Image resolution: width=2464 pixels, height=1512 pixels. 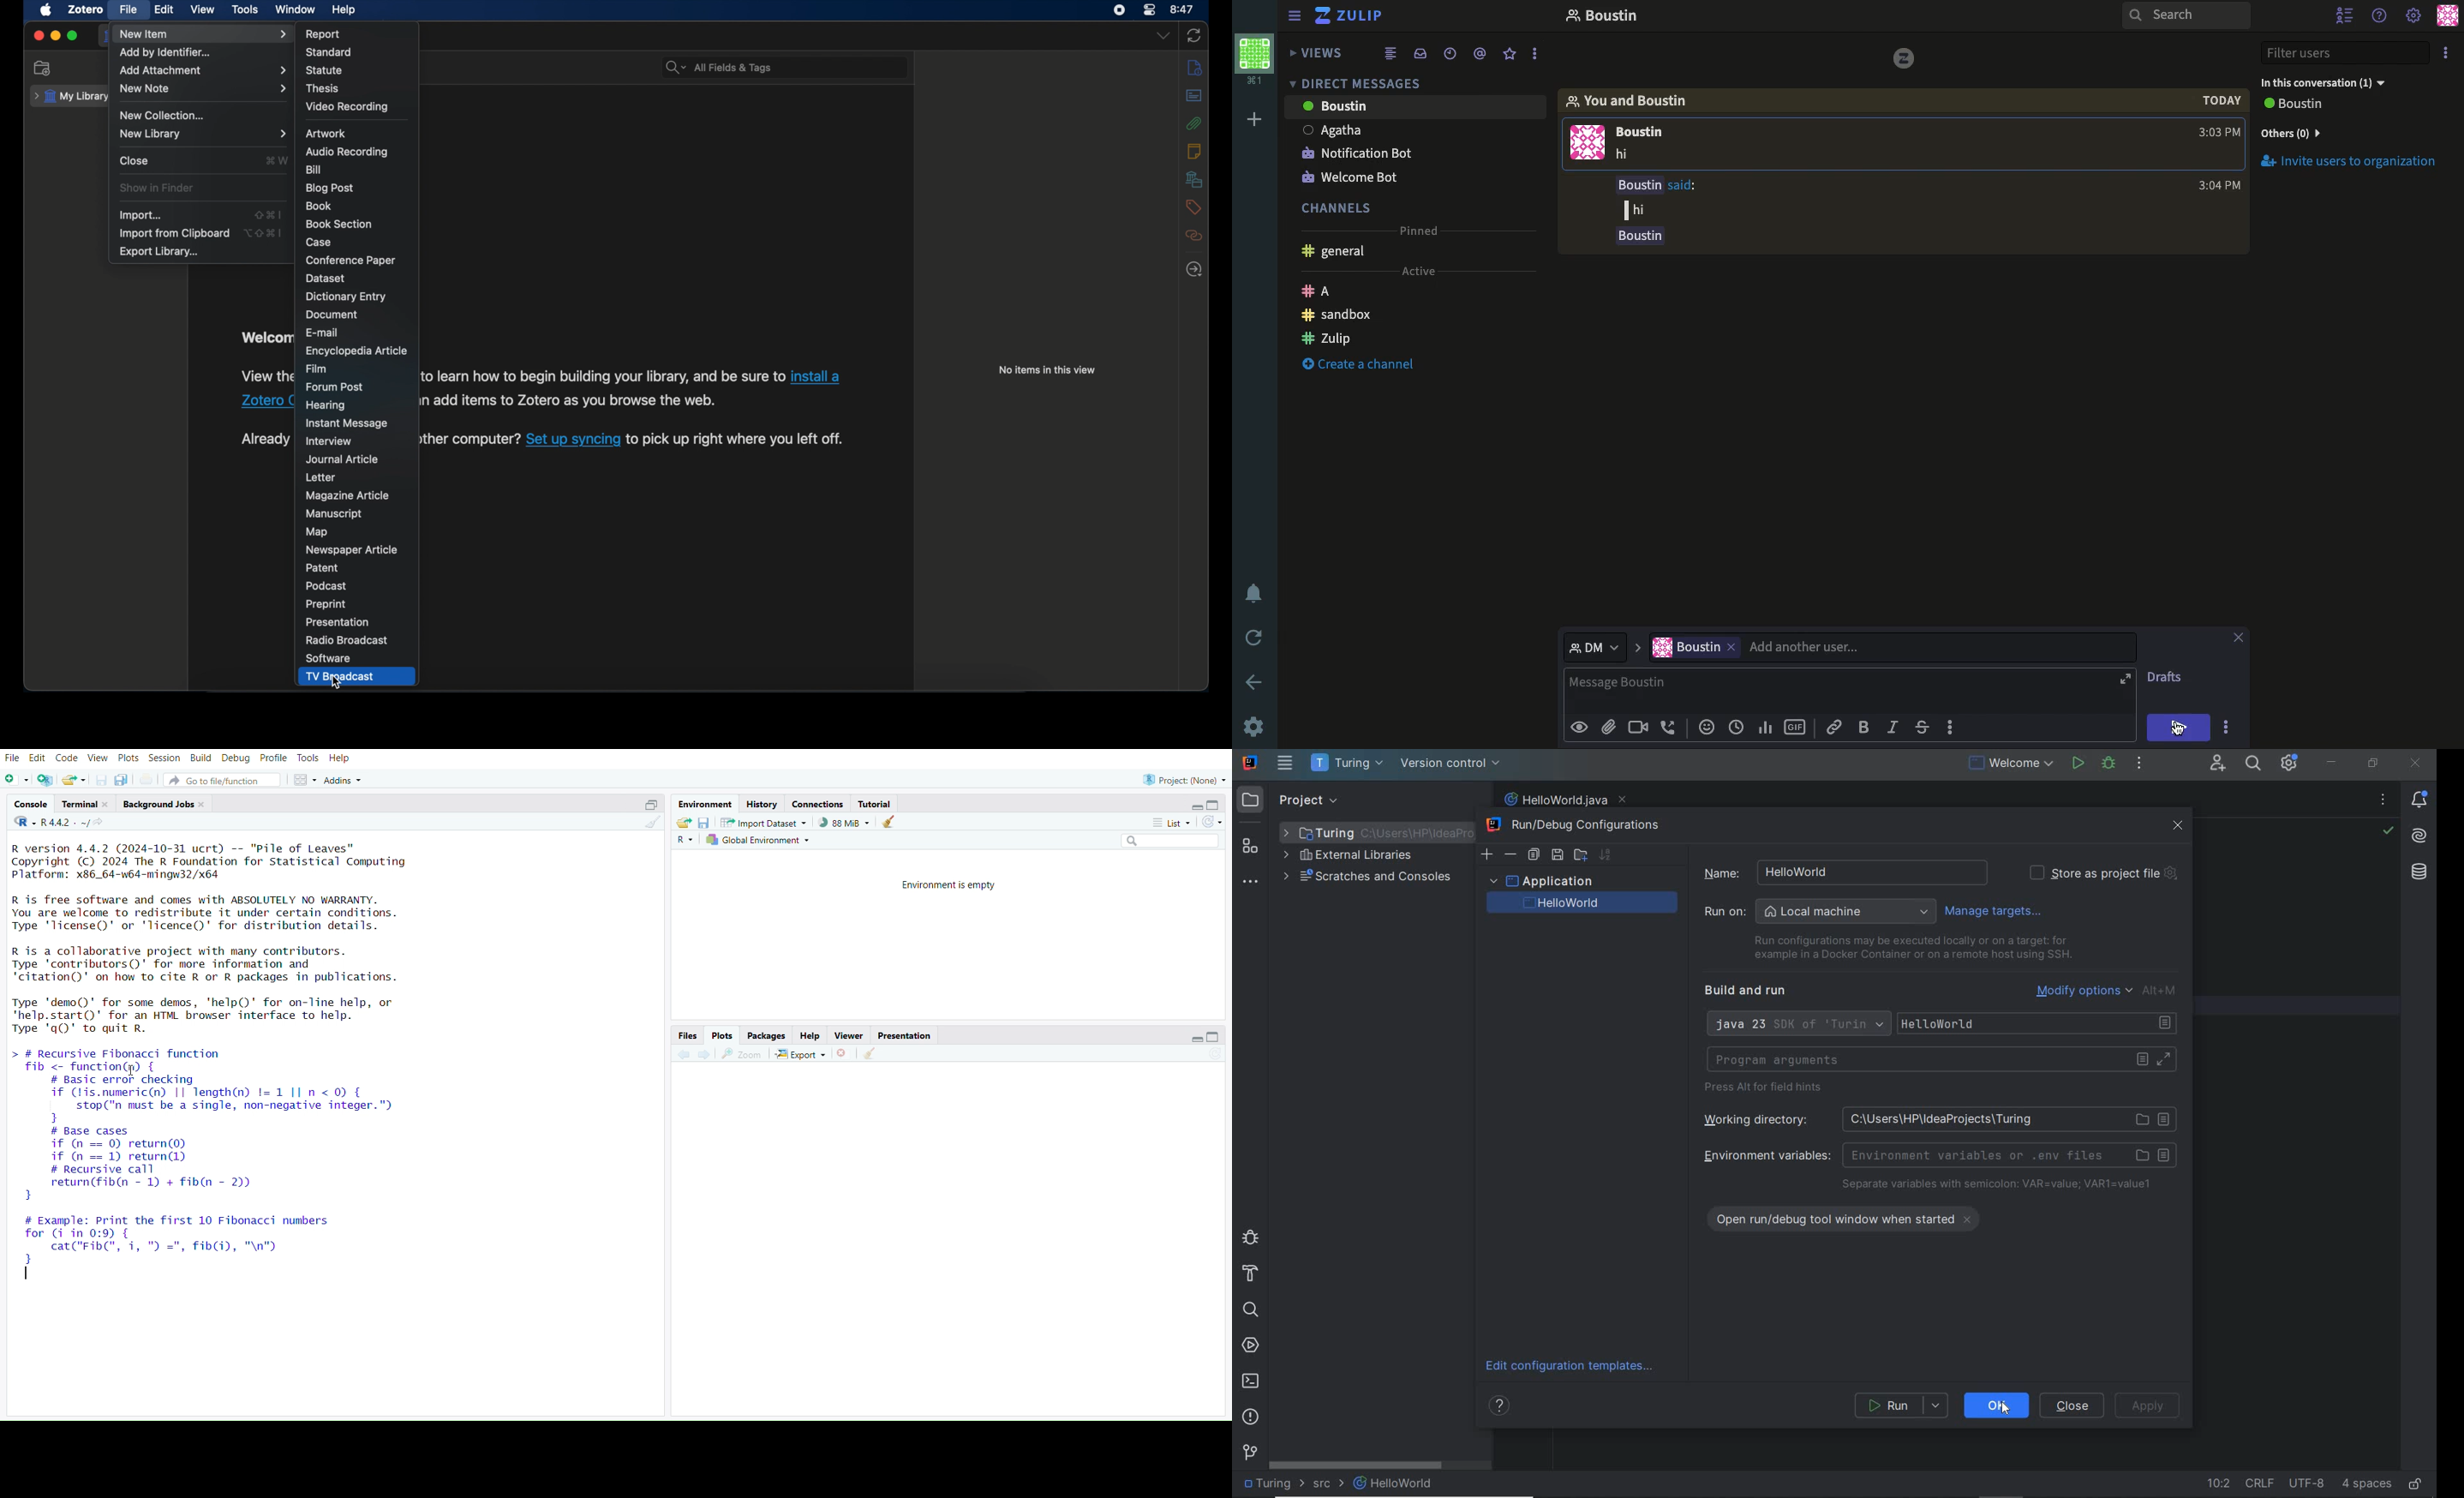 What do you see at coordinates (2303, 105) in the screenshot?
I see `View all users` at bounding box center [2303, 105].